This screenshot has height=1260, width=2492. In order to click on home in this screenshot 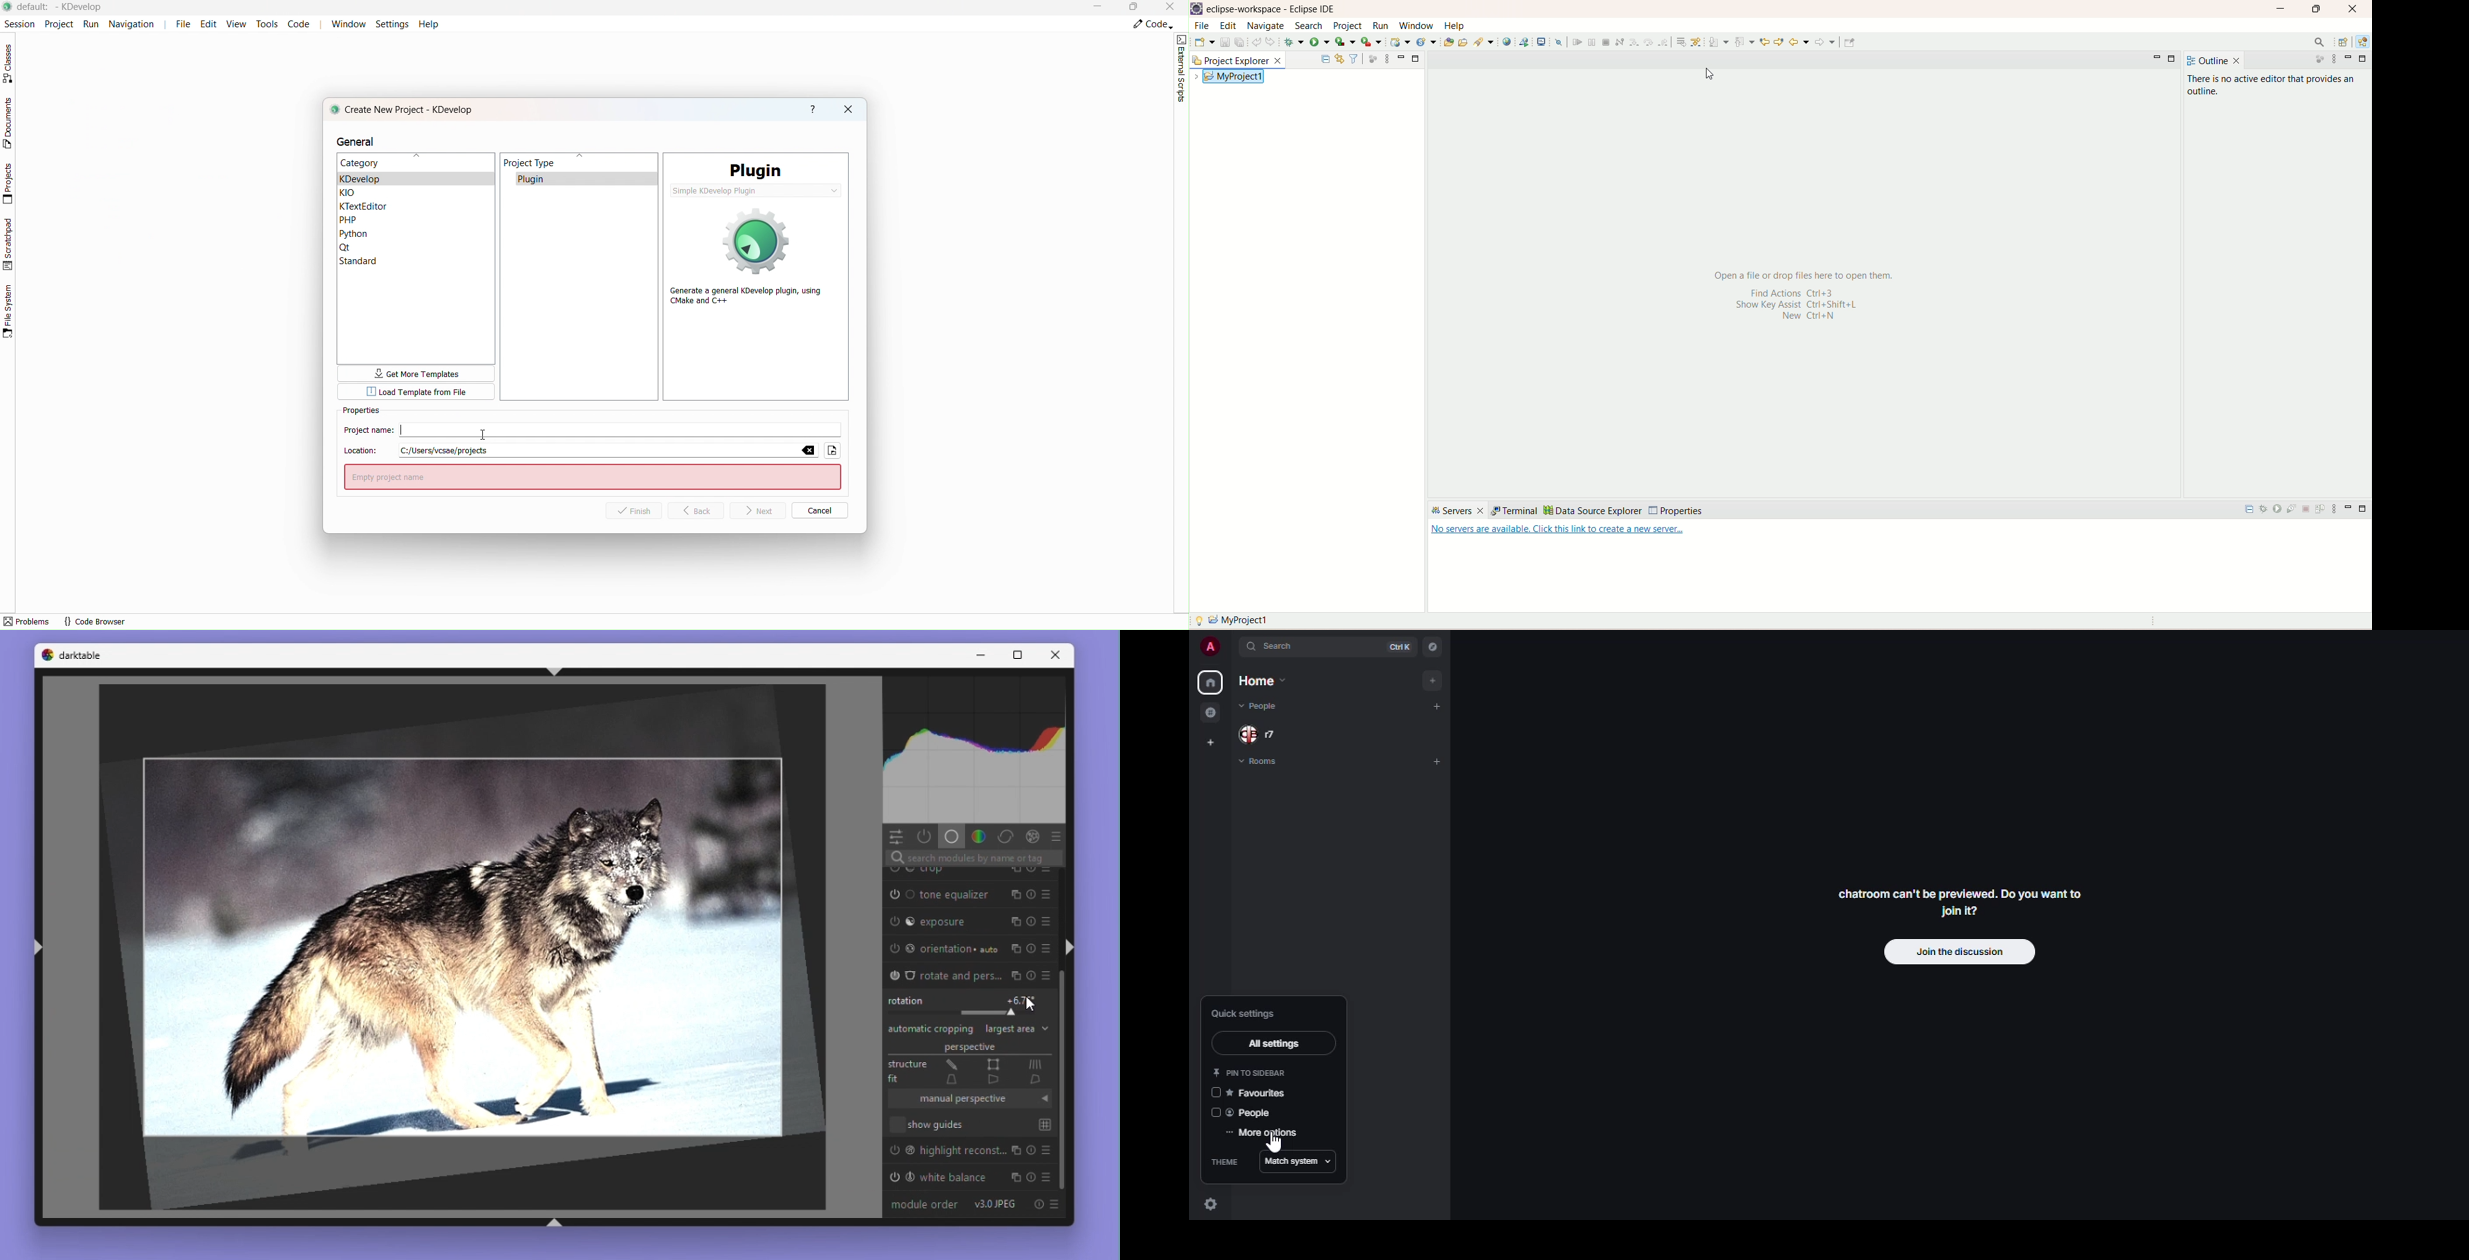, I will do `click(1261, 682)`.